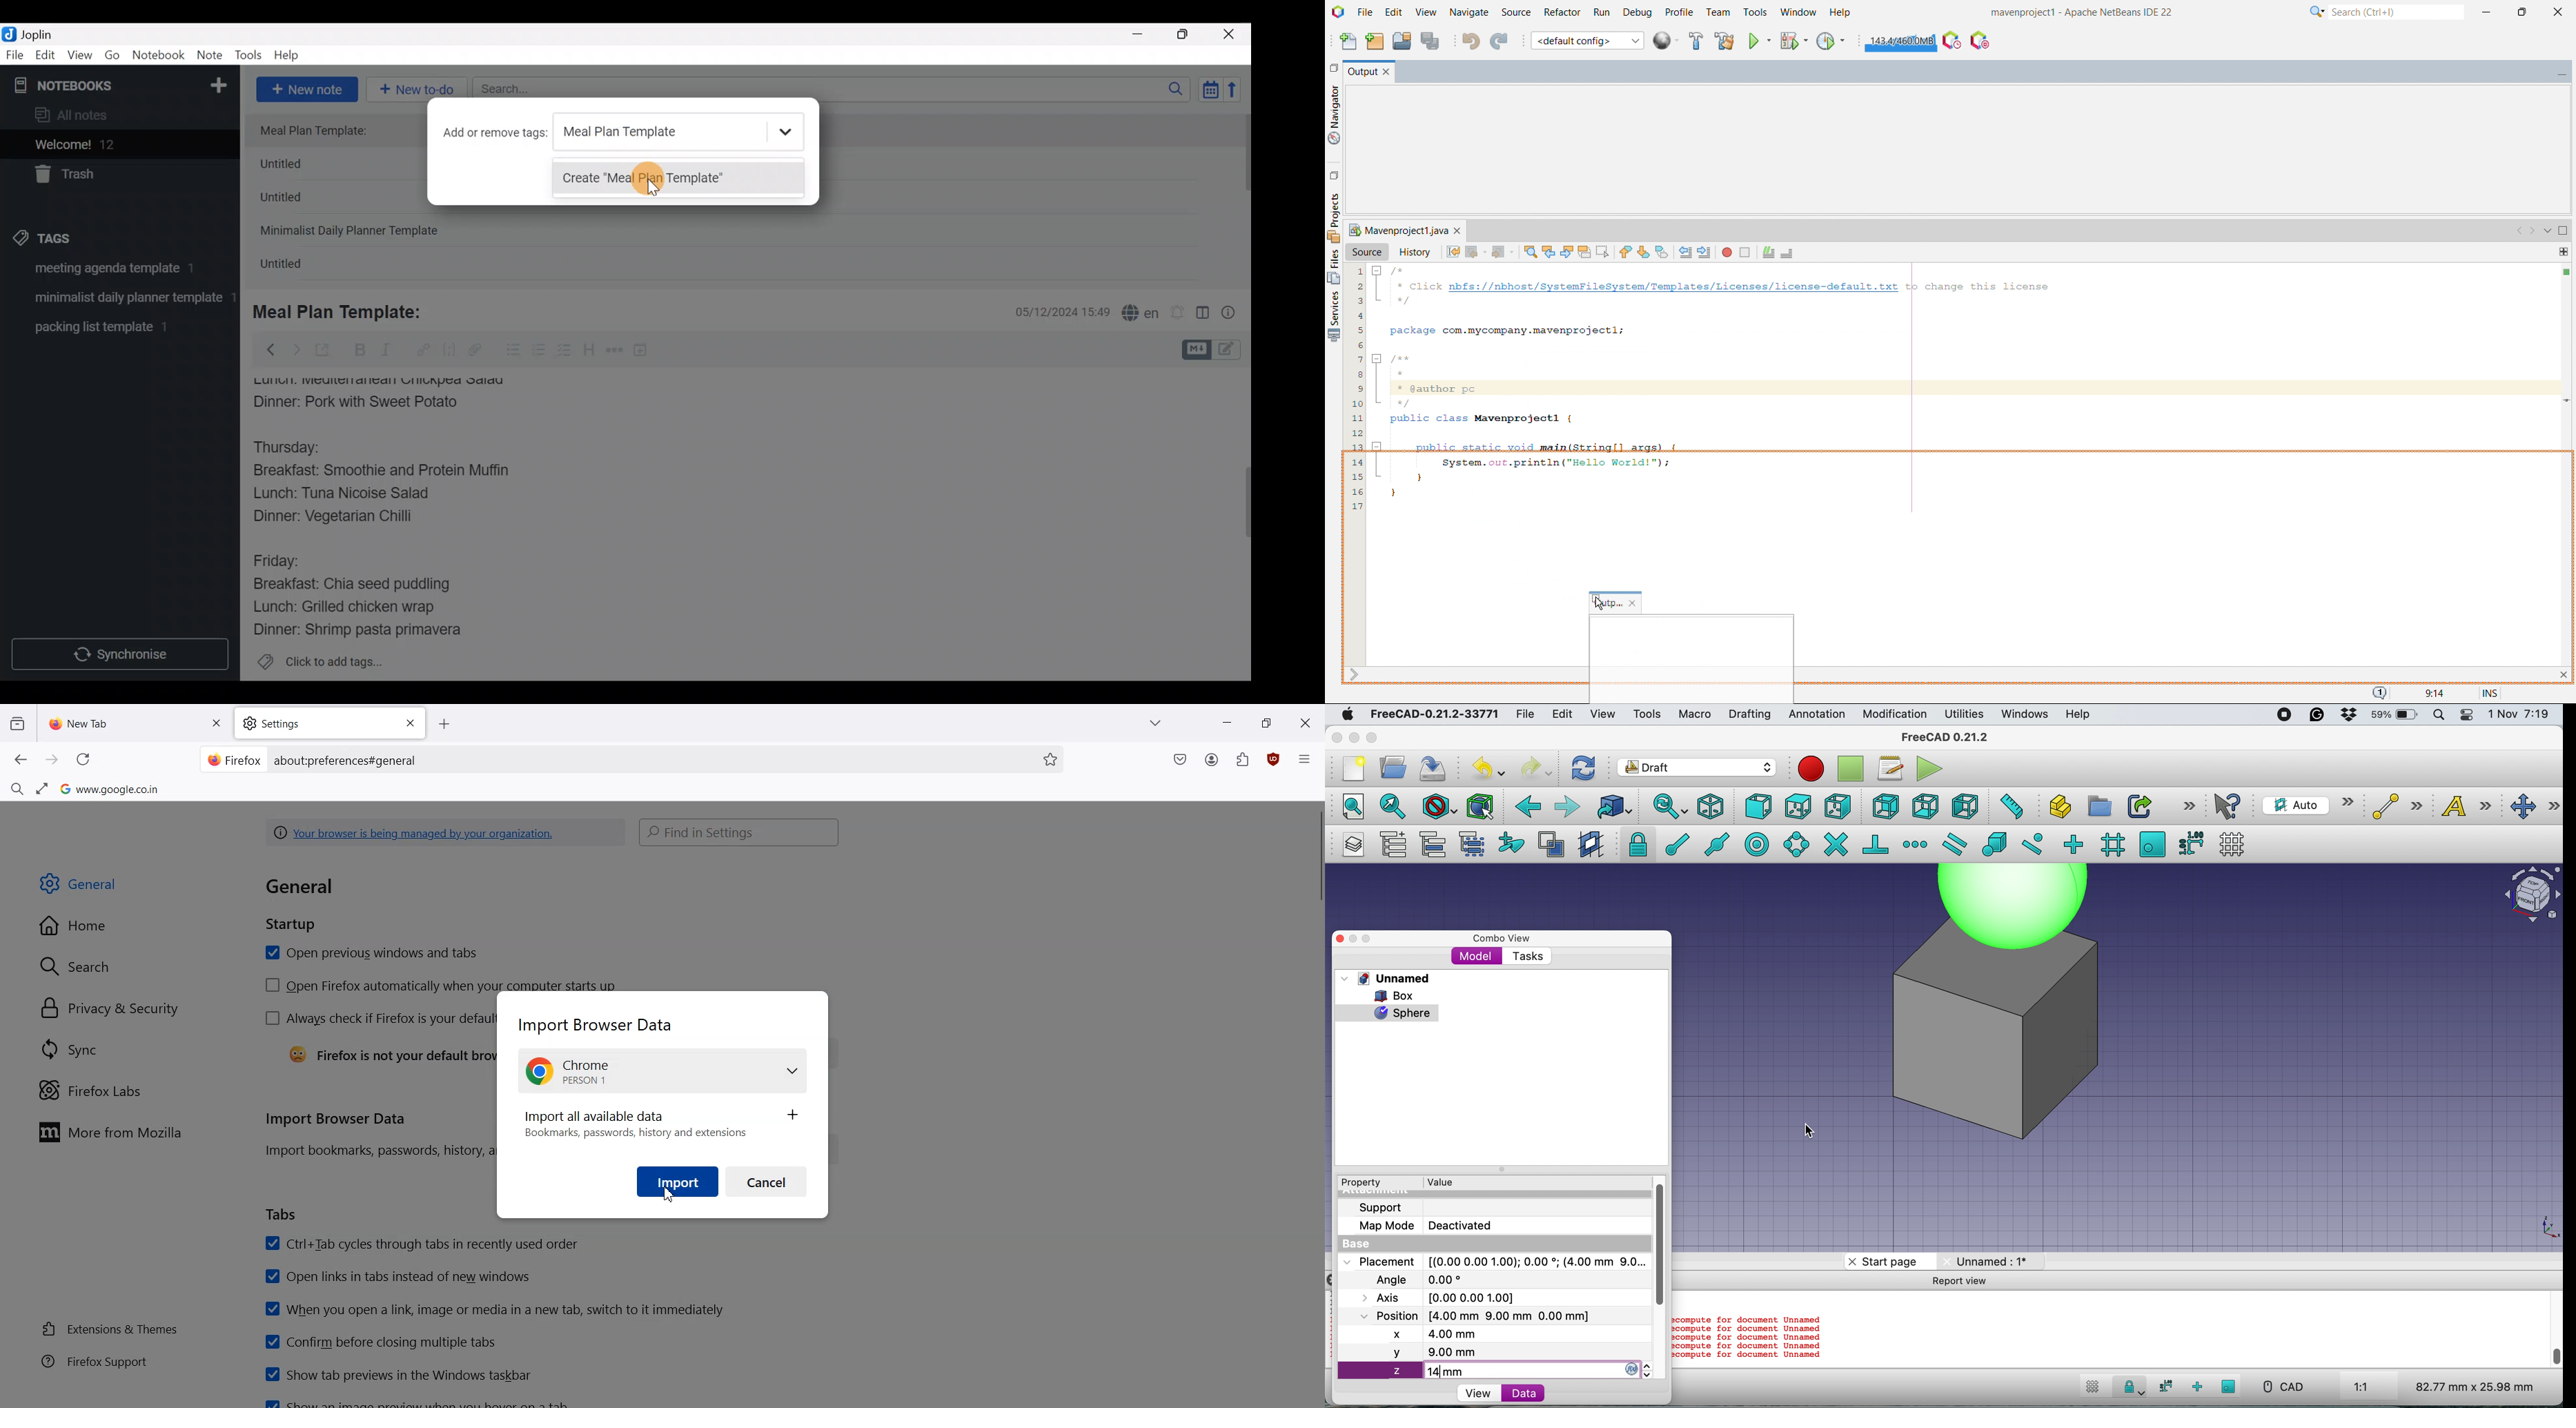 This screenshot has height=1428, width=2576. I want to click on Cursor, so click(650, 184).